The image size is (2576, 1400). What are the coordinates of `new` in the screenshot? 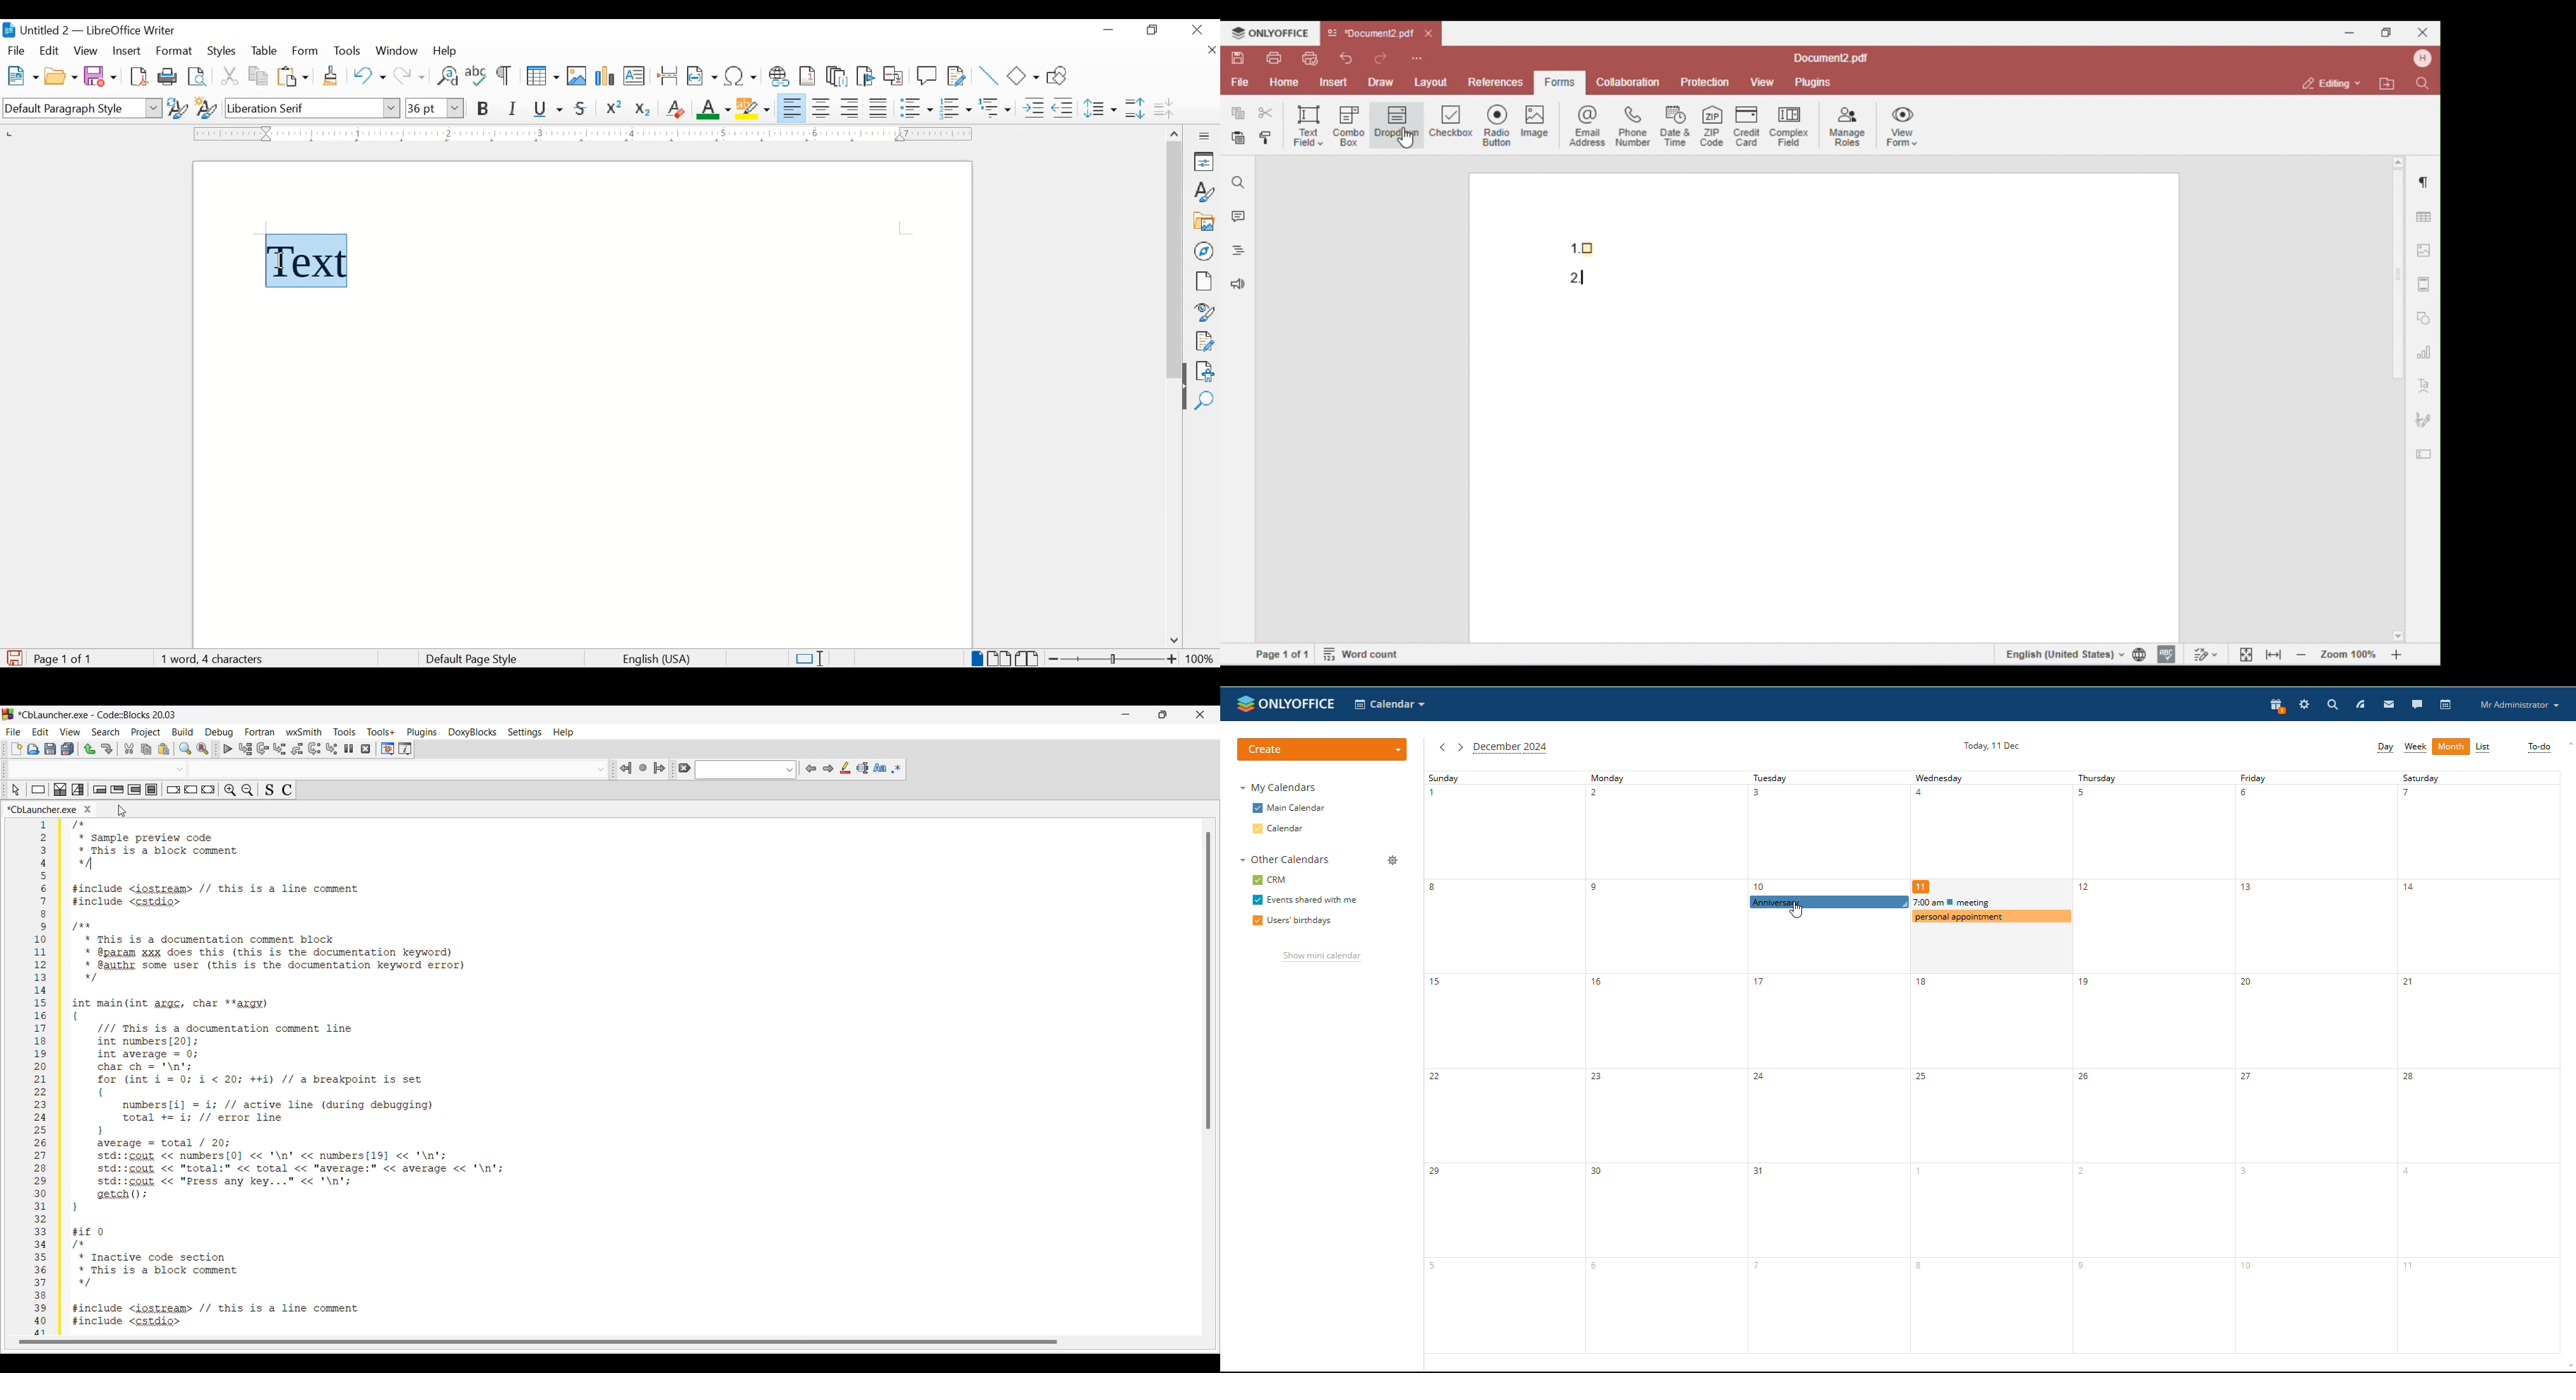 It's located at (24, 76).